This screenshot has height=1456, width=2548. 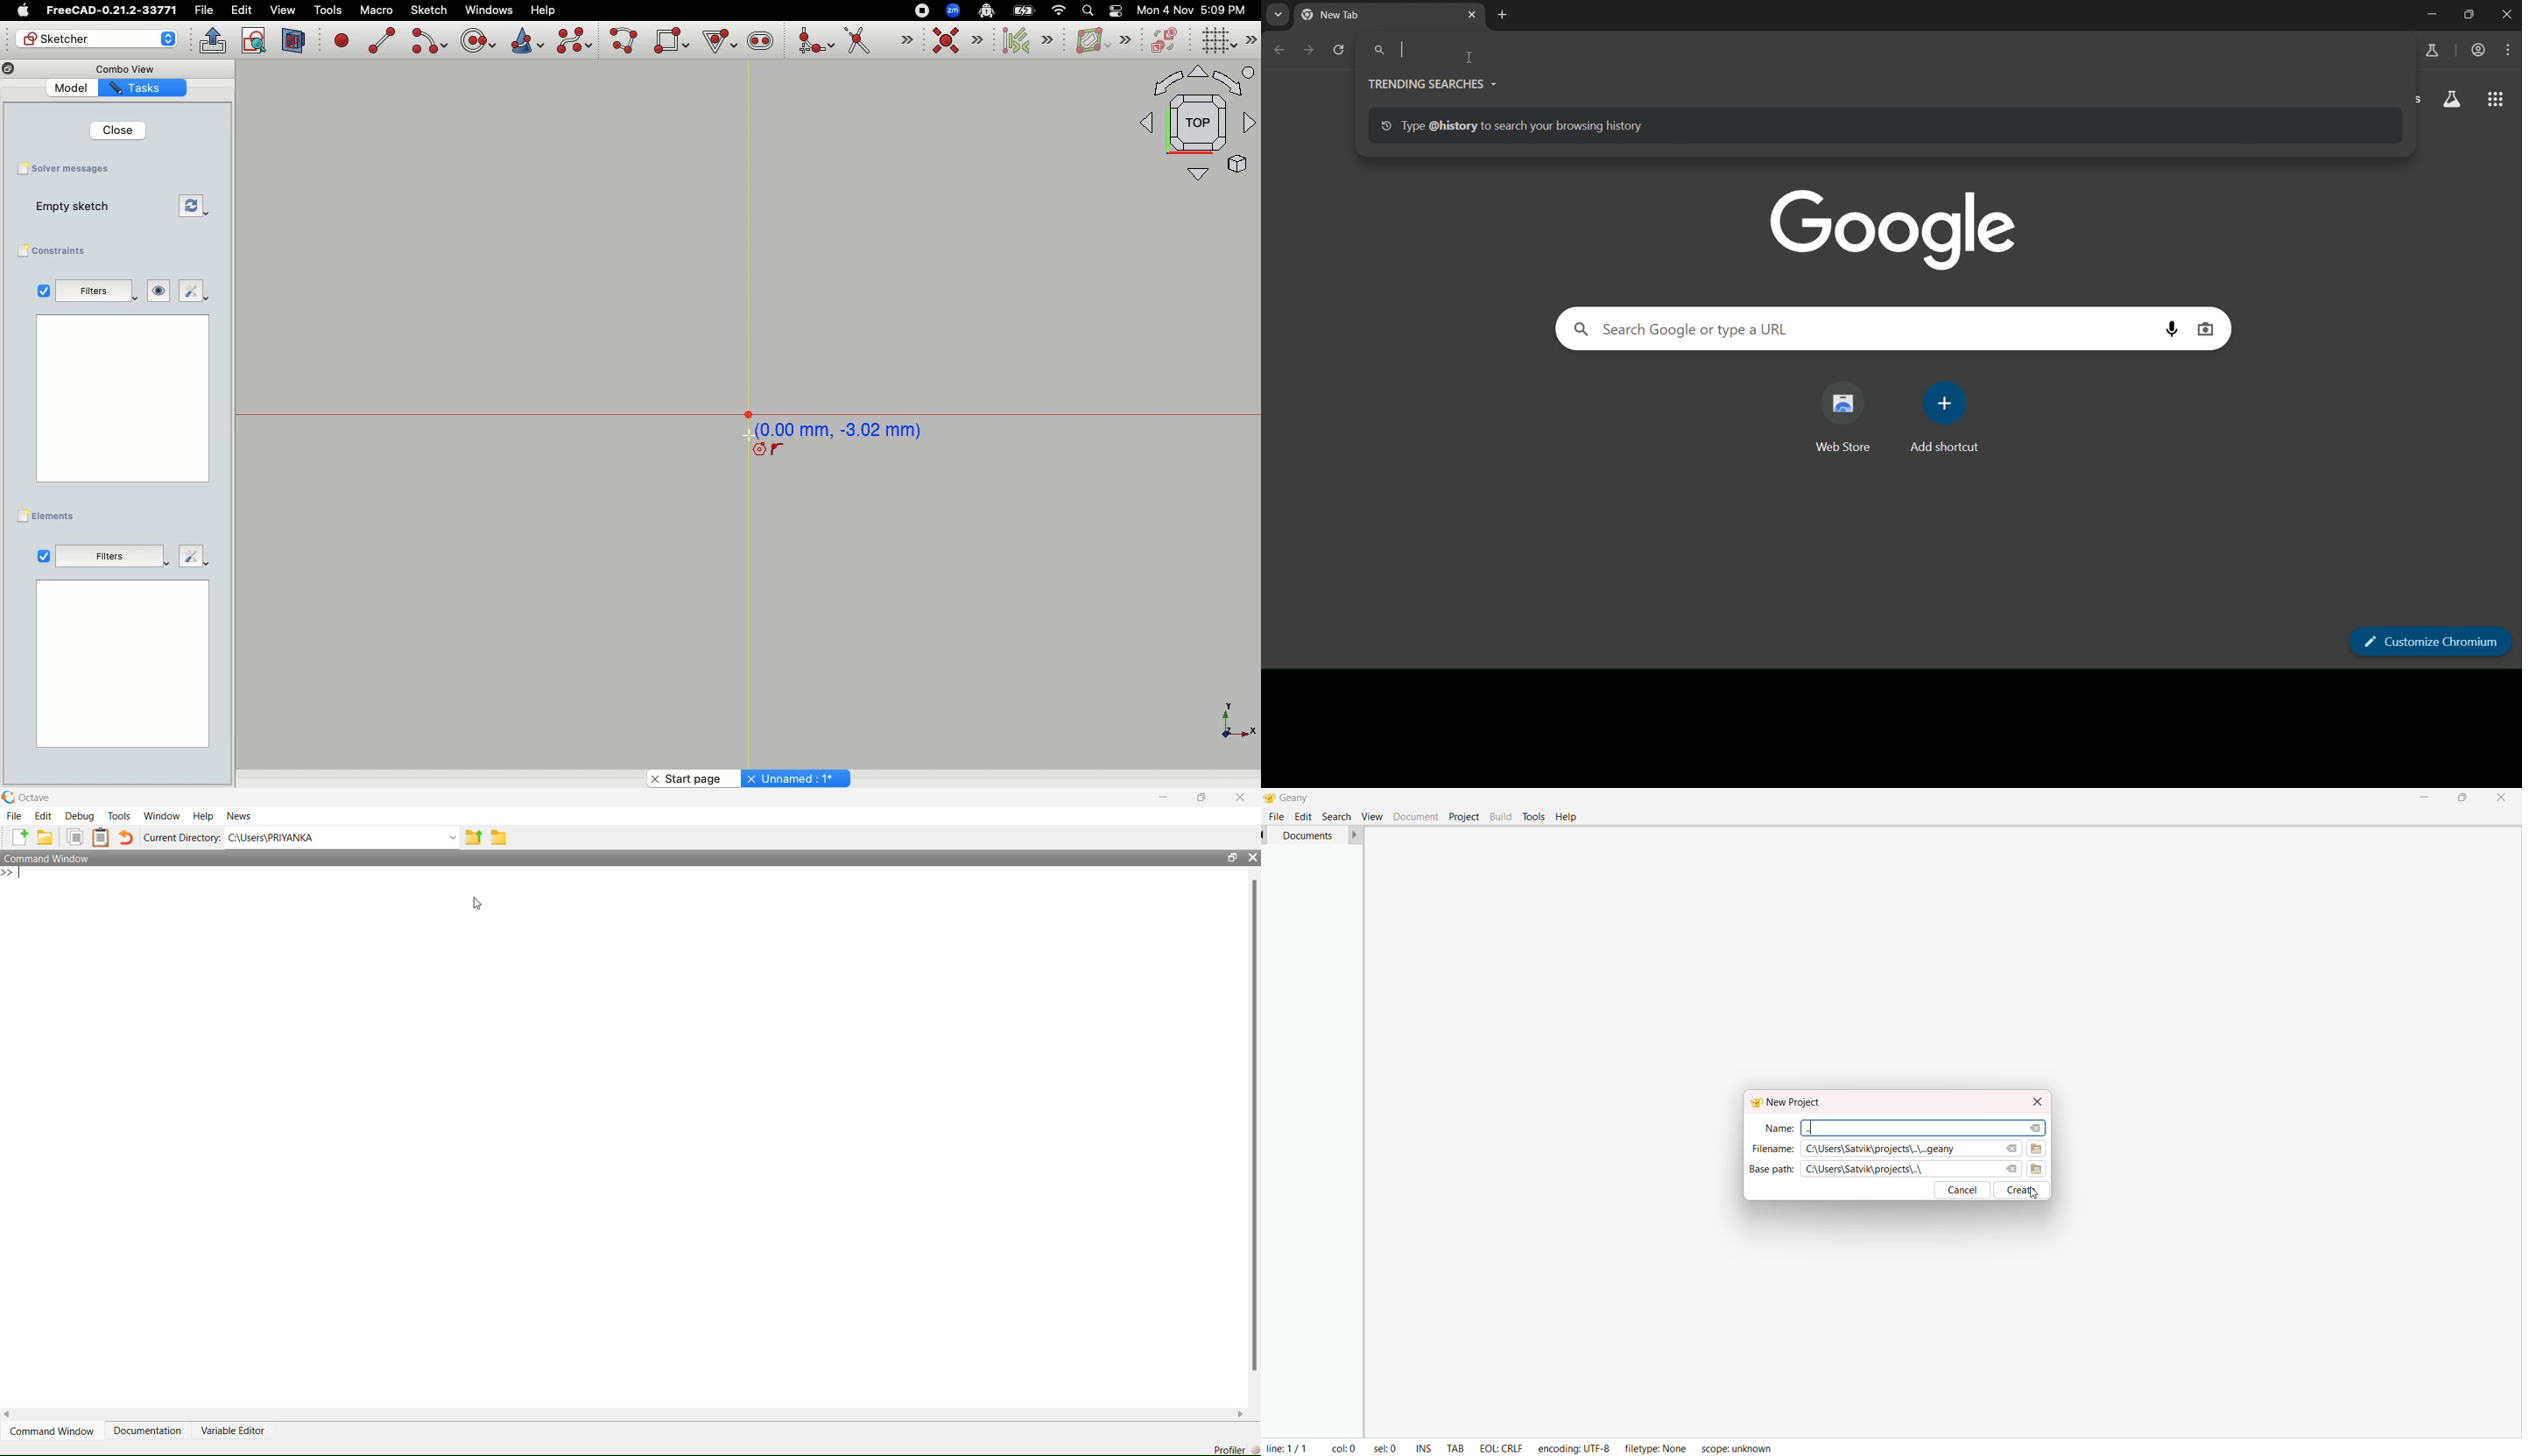 I want to click on Create slot, so click(x=759, y=43).